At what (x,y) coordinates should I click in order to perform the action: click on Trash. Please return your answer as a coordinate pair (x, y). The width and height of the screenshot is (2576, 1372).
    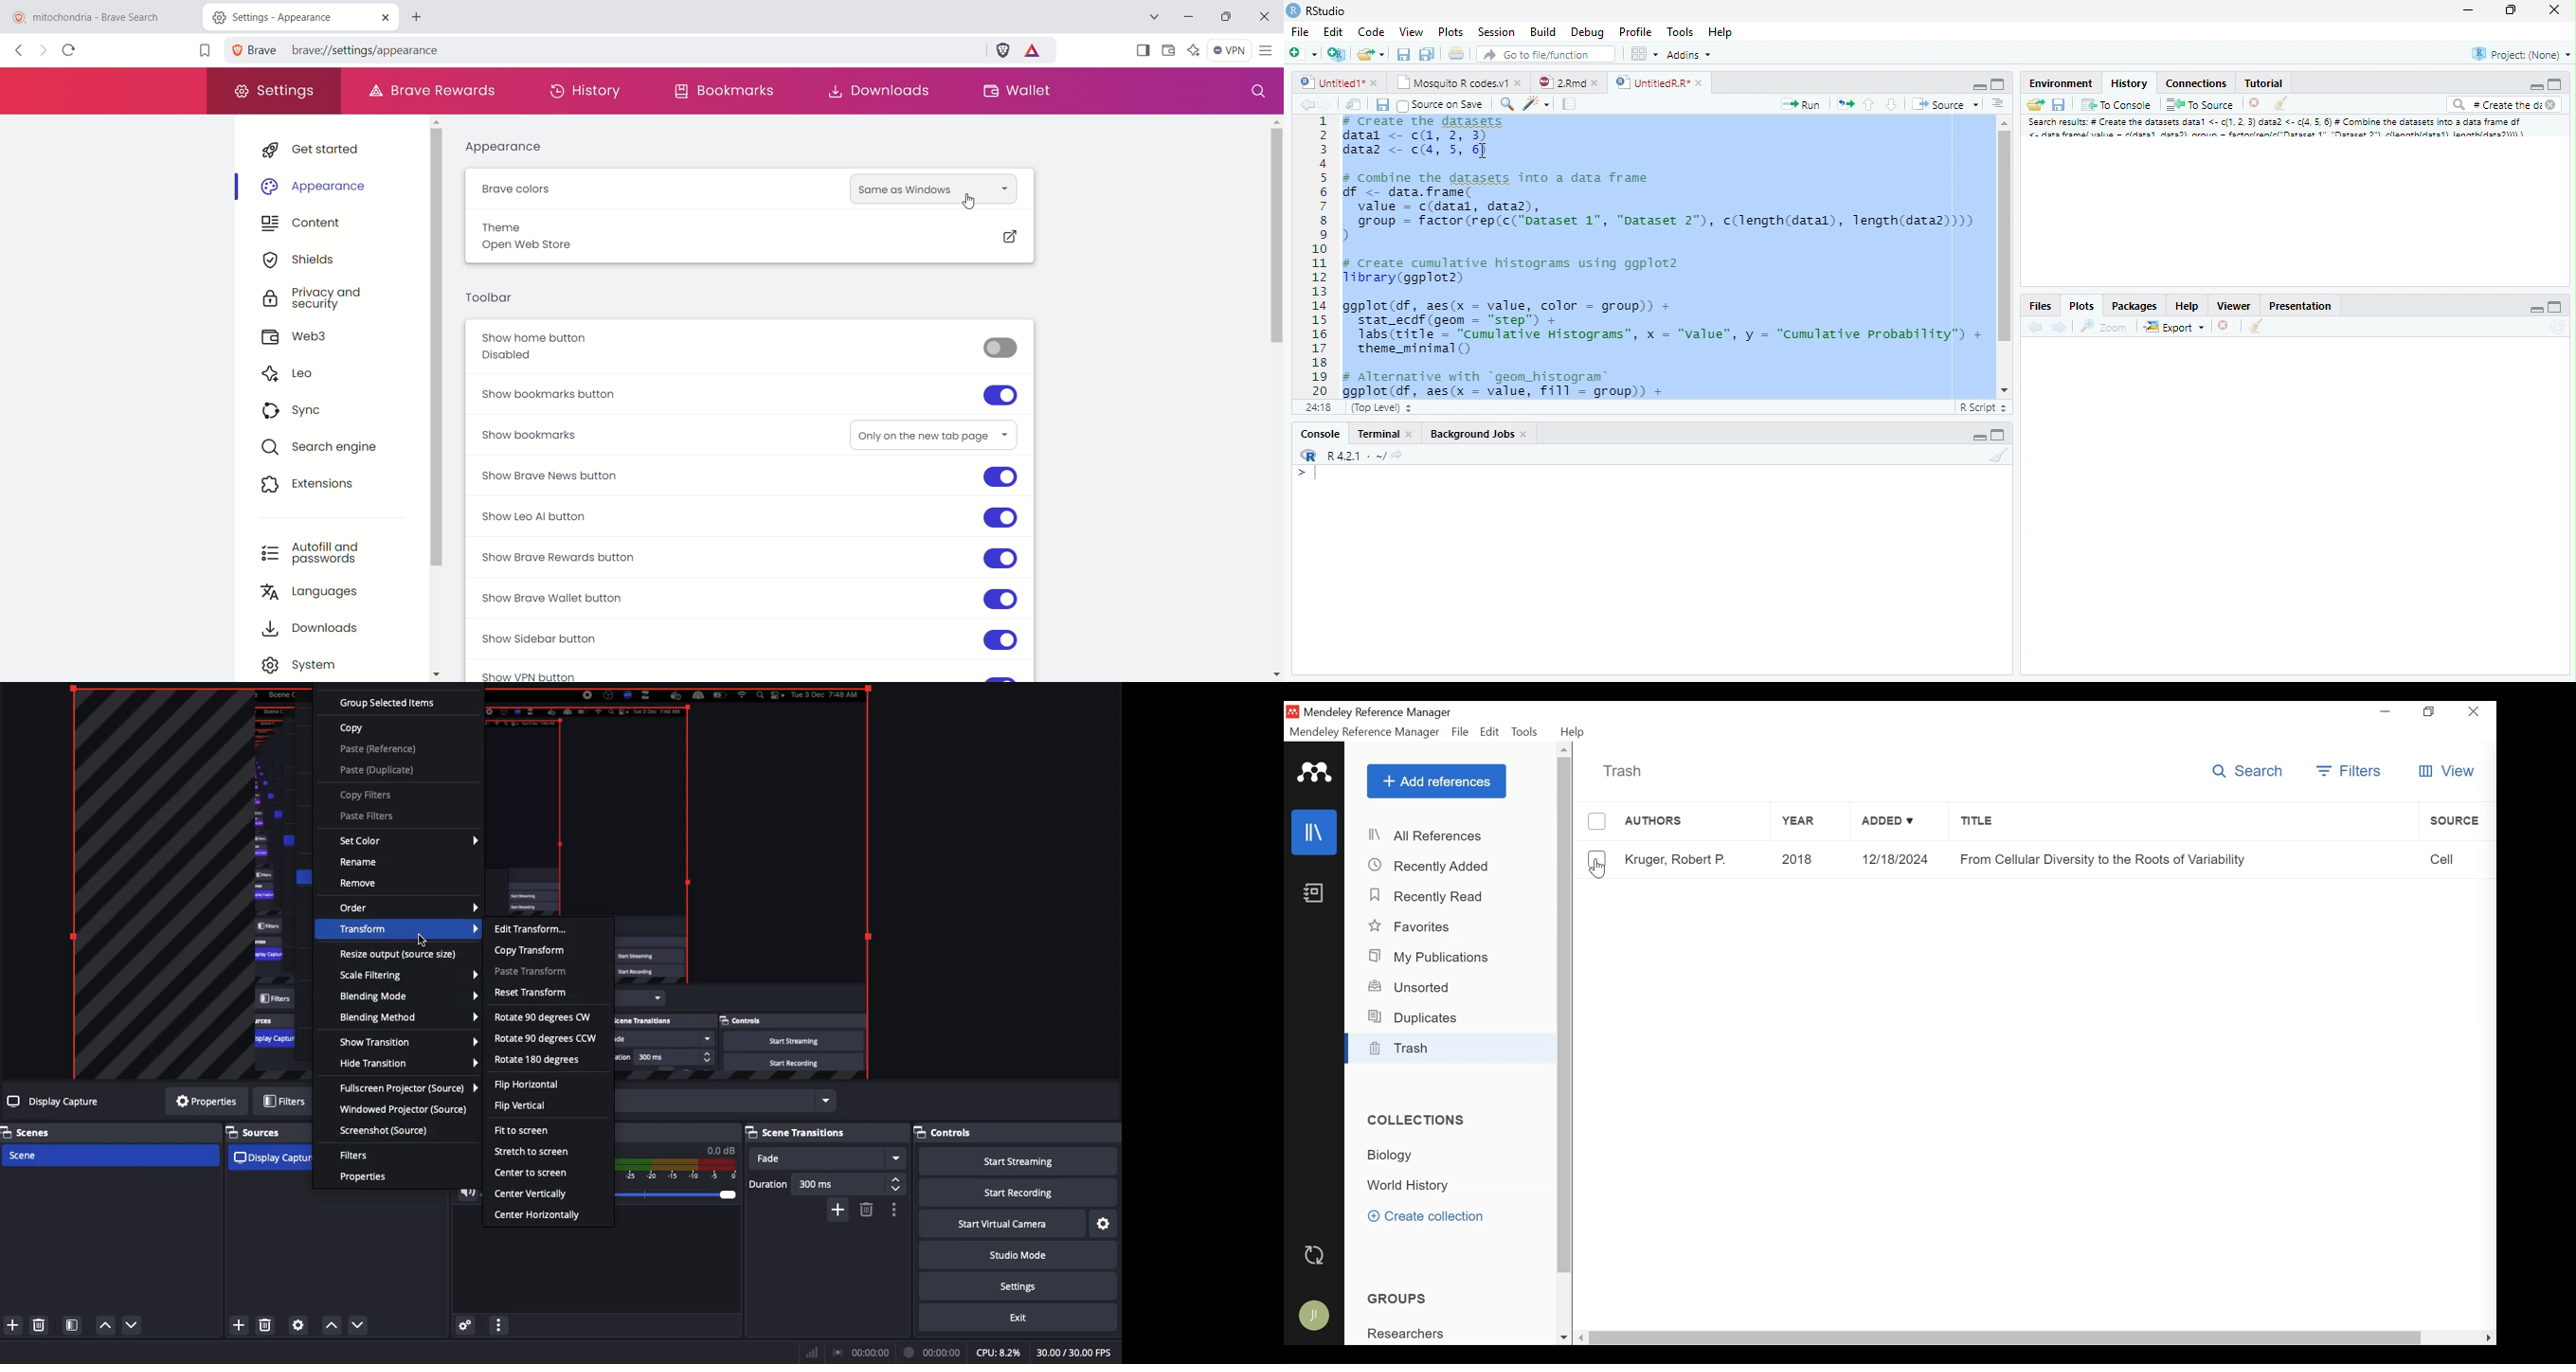
    Looking at the image, I should click on (1622, 771).